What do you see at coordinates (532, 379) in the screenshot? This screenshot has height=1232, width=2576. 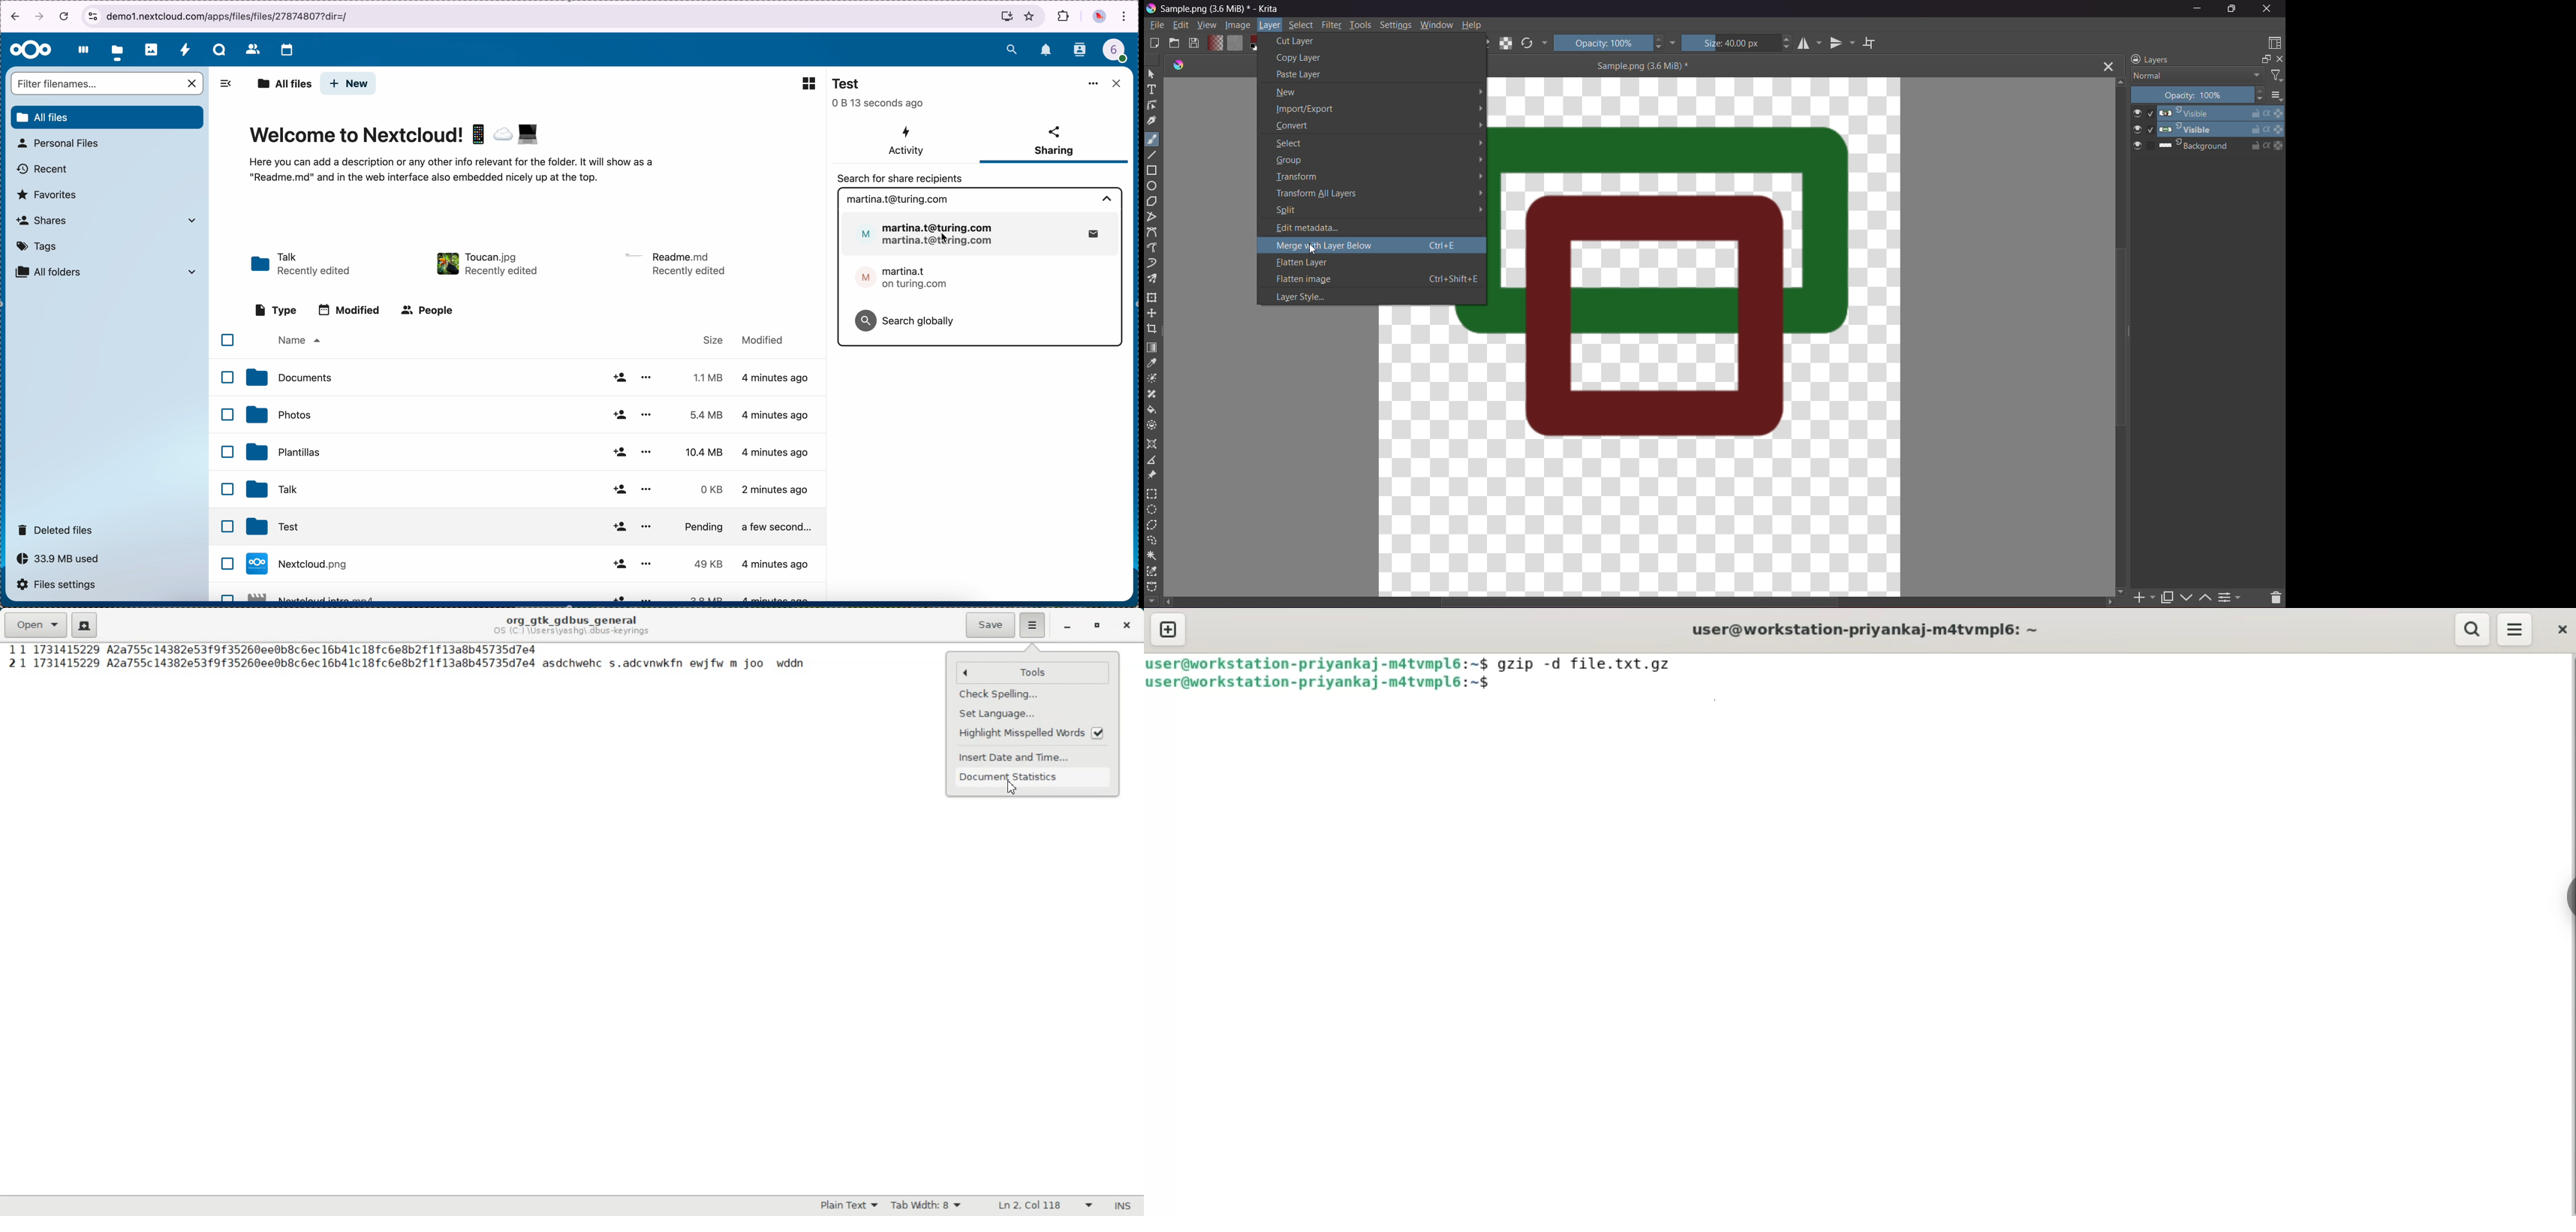 I see `documents` at bounding box center [532, 379].